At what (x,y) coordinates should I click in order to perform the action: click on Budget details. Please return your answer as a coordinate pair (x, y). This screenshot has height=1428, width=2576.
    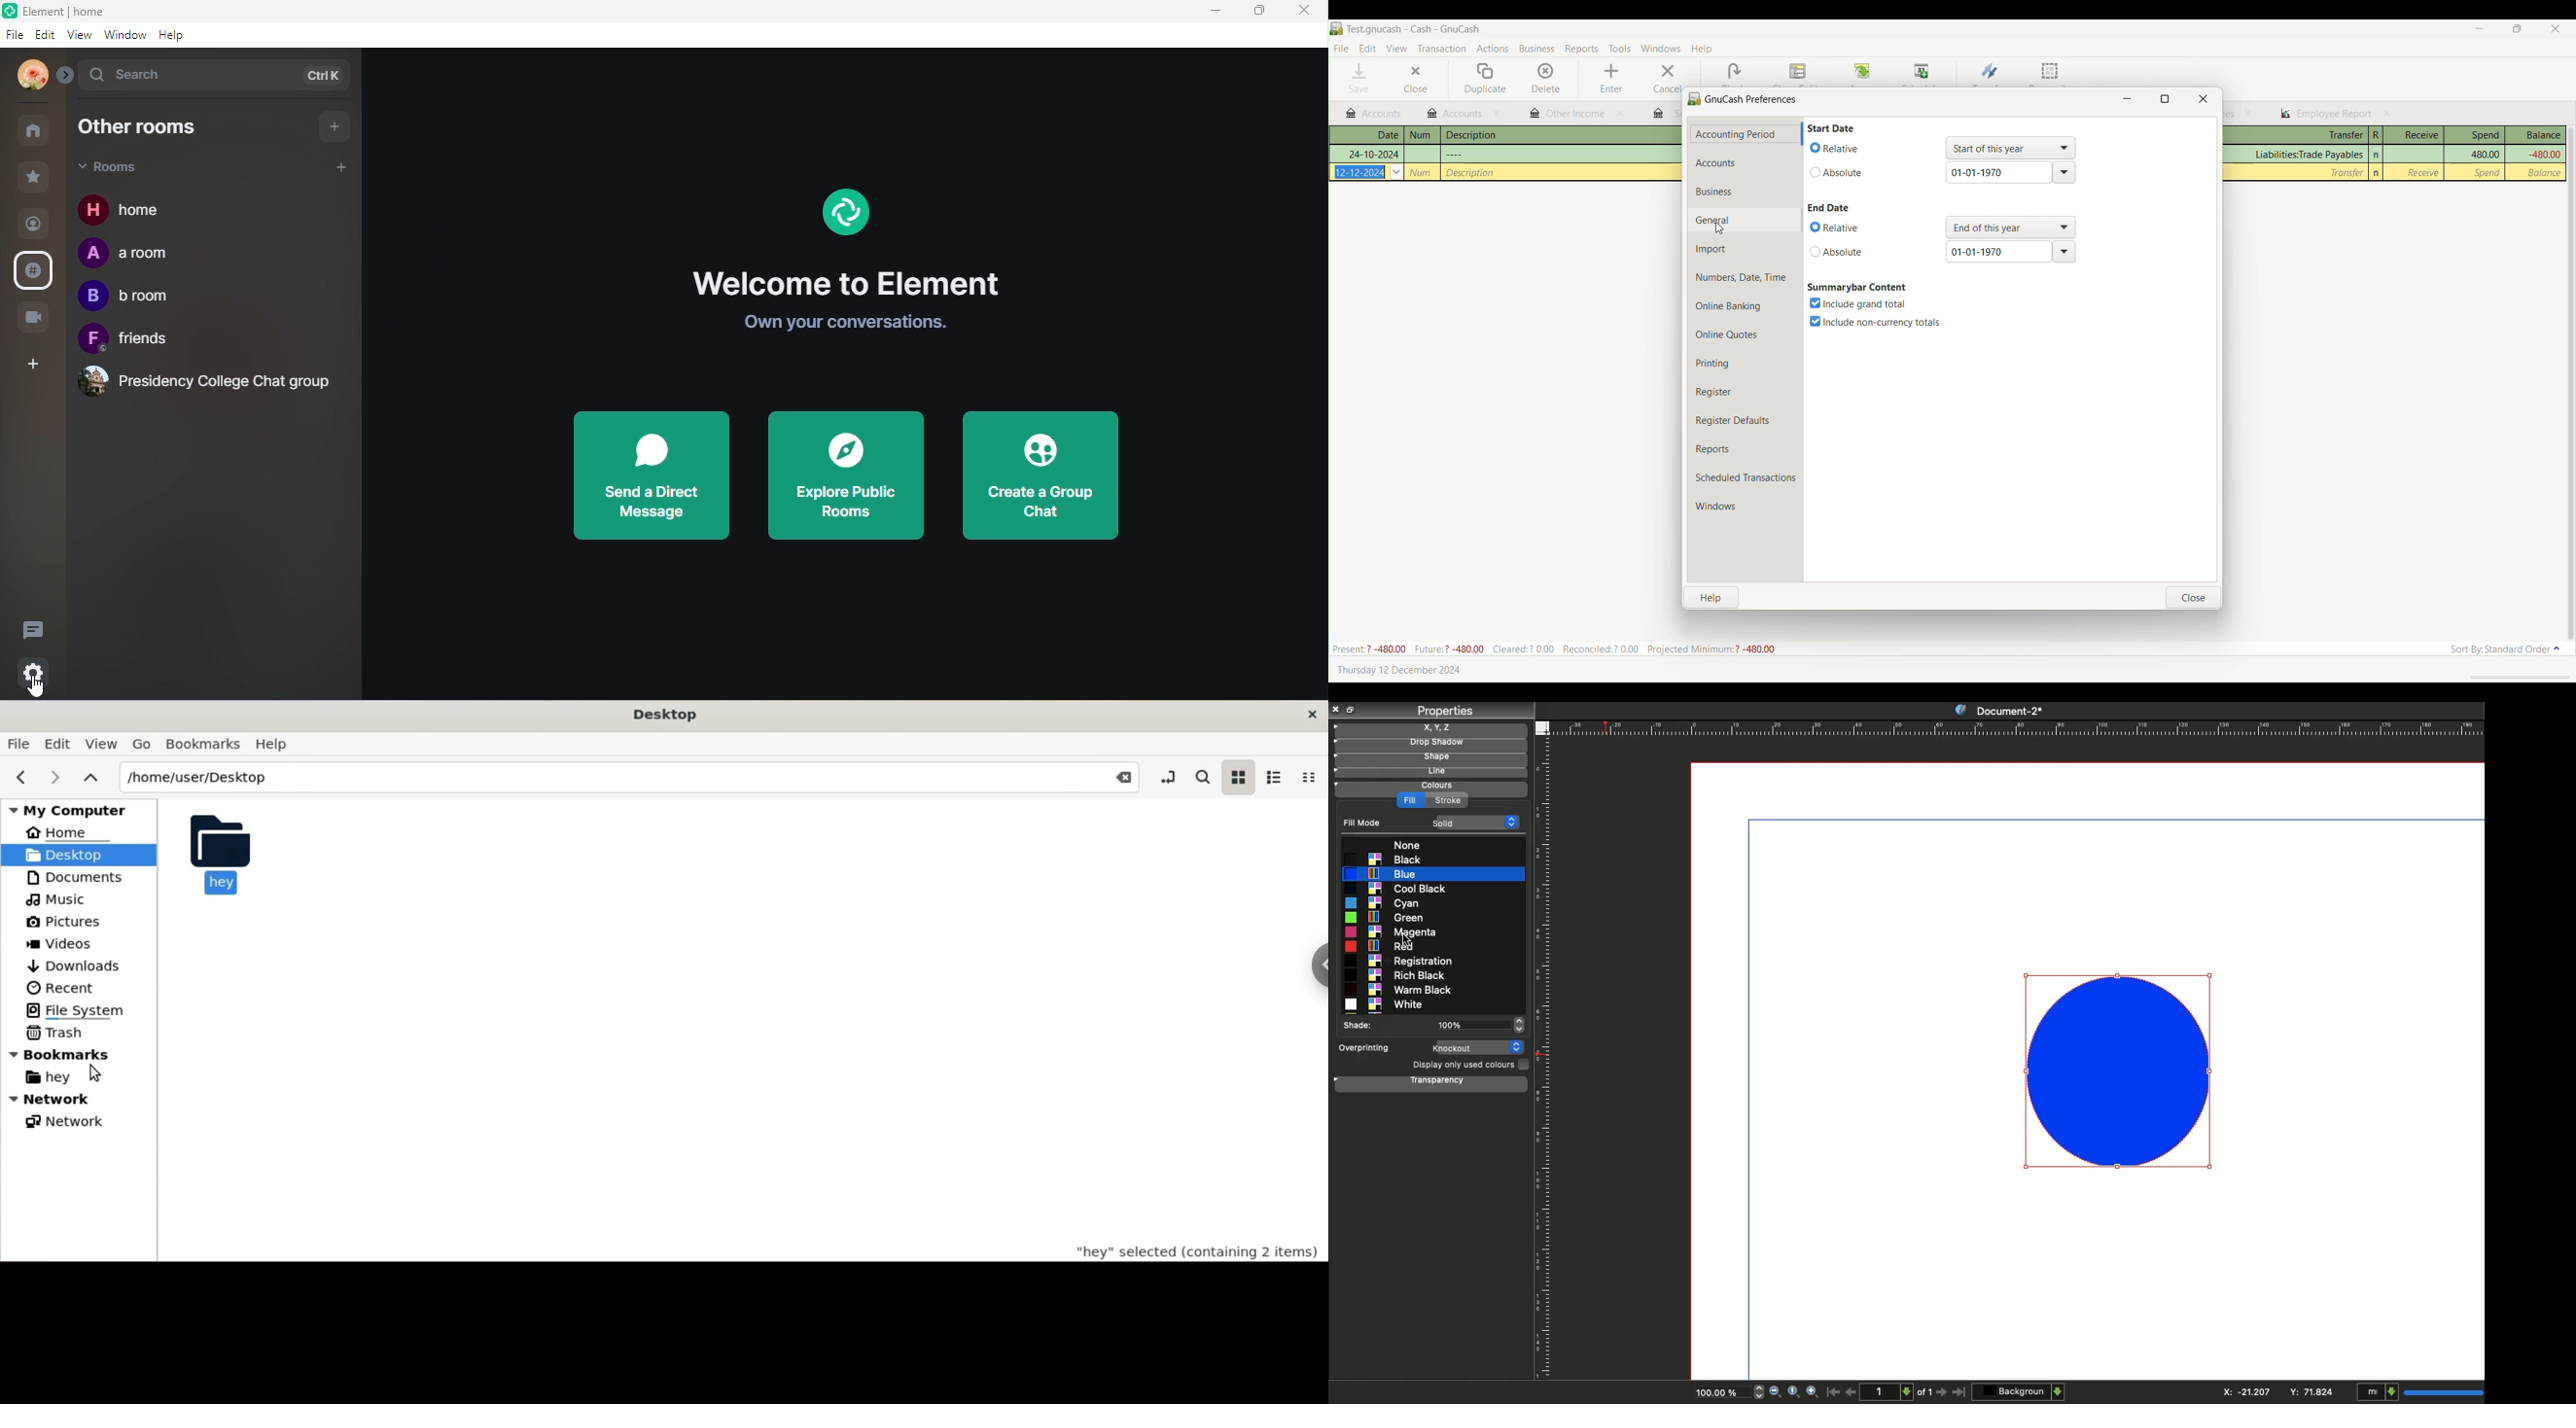
    Looking at the image, I should click on (1553, 649).